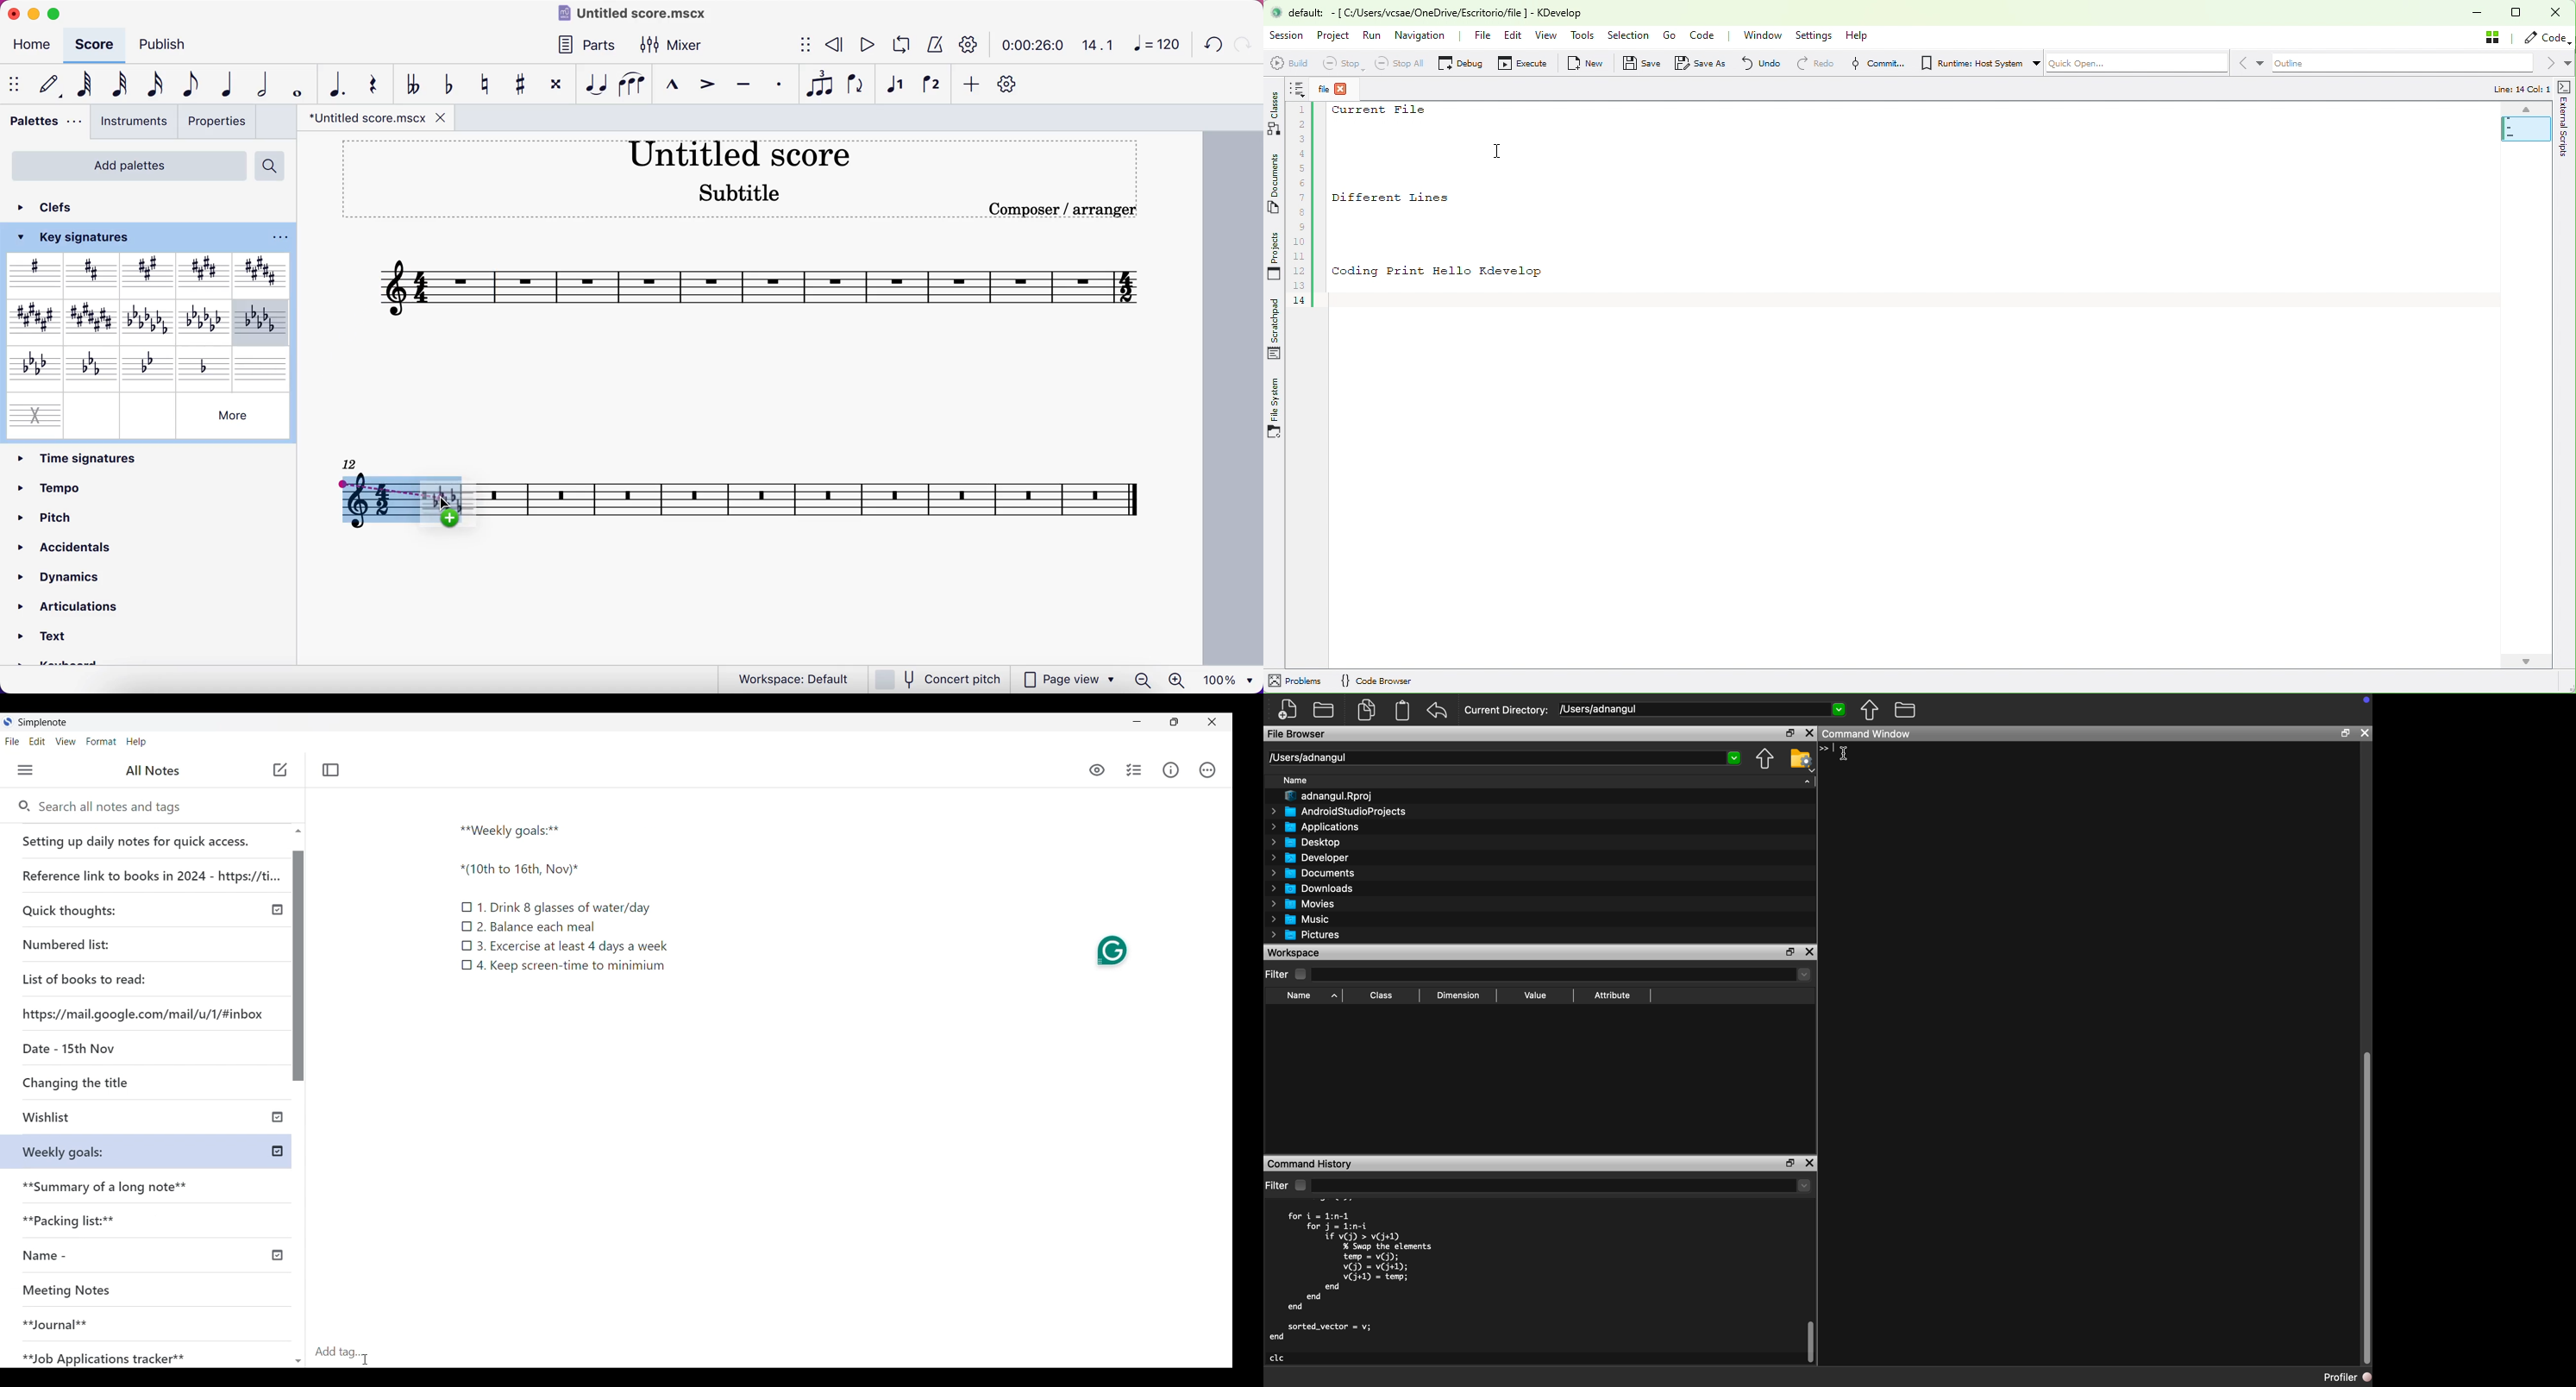 The height and width of the screenshot is (1400, 2576). Describe the element at coordinates (1137, 721) in the screenshot. I see `Minimize` at that location.